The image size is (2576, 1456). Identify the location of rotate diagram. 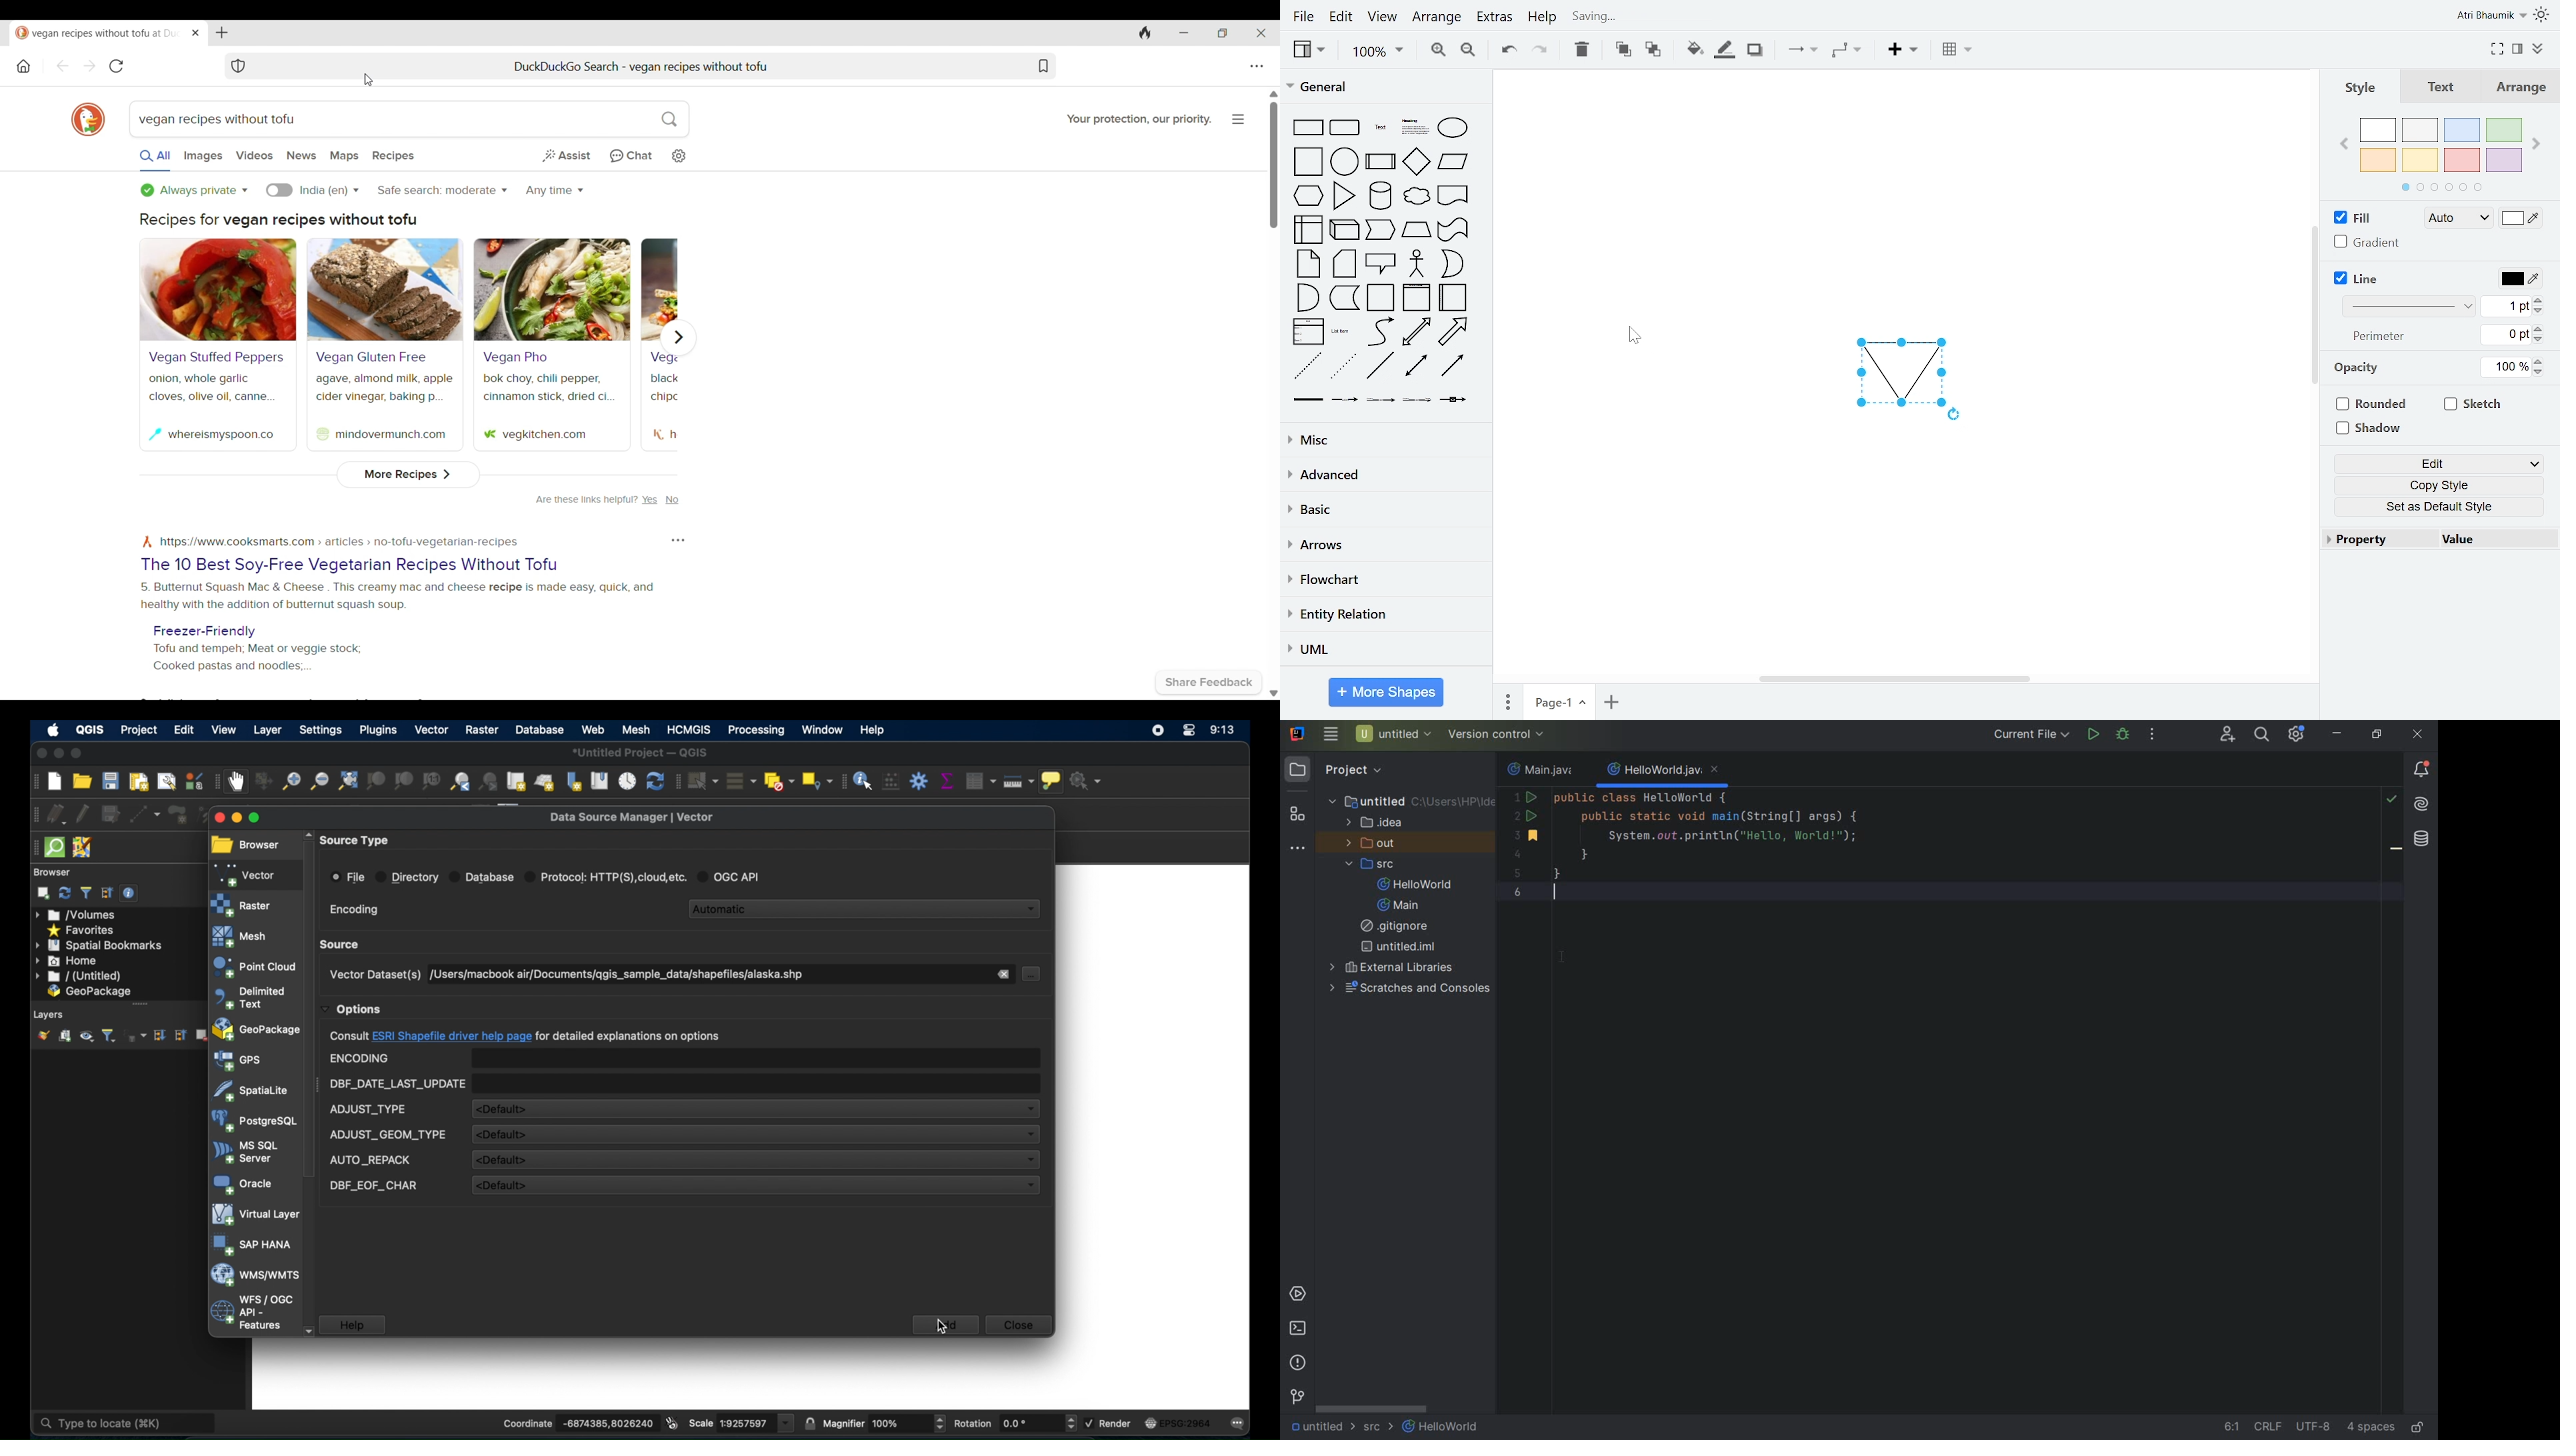
(1959, 417).